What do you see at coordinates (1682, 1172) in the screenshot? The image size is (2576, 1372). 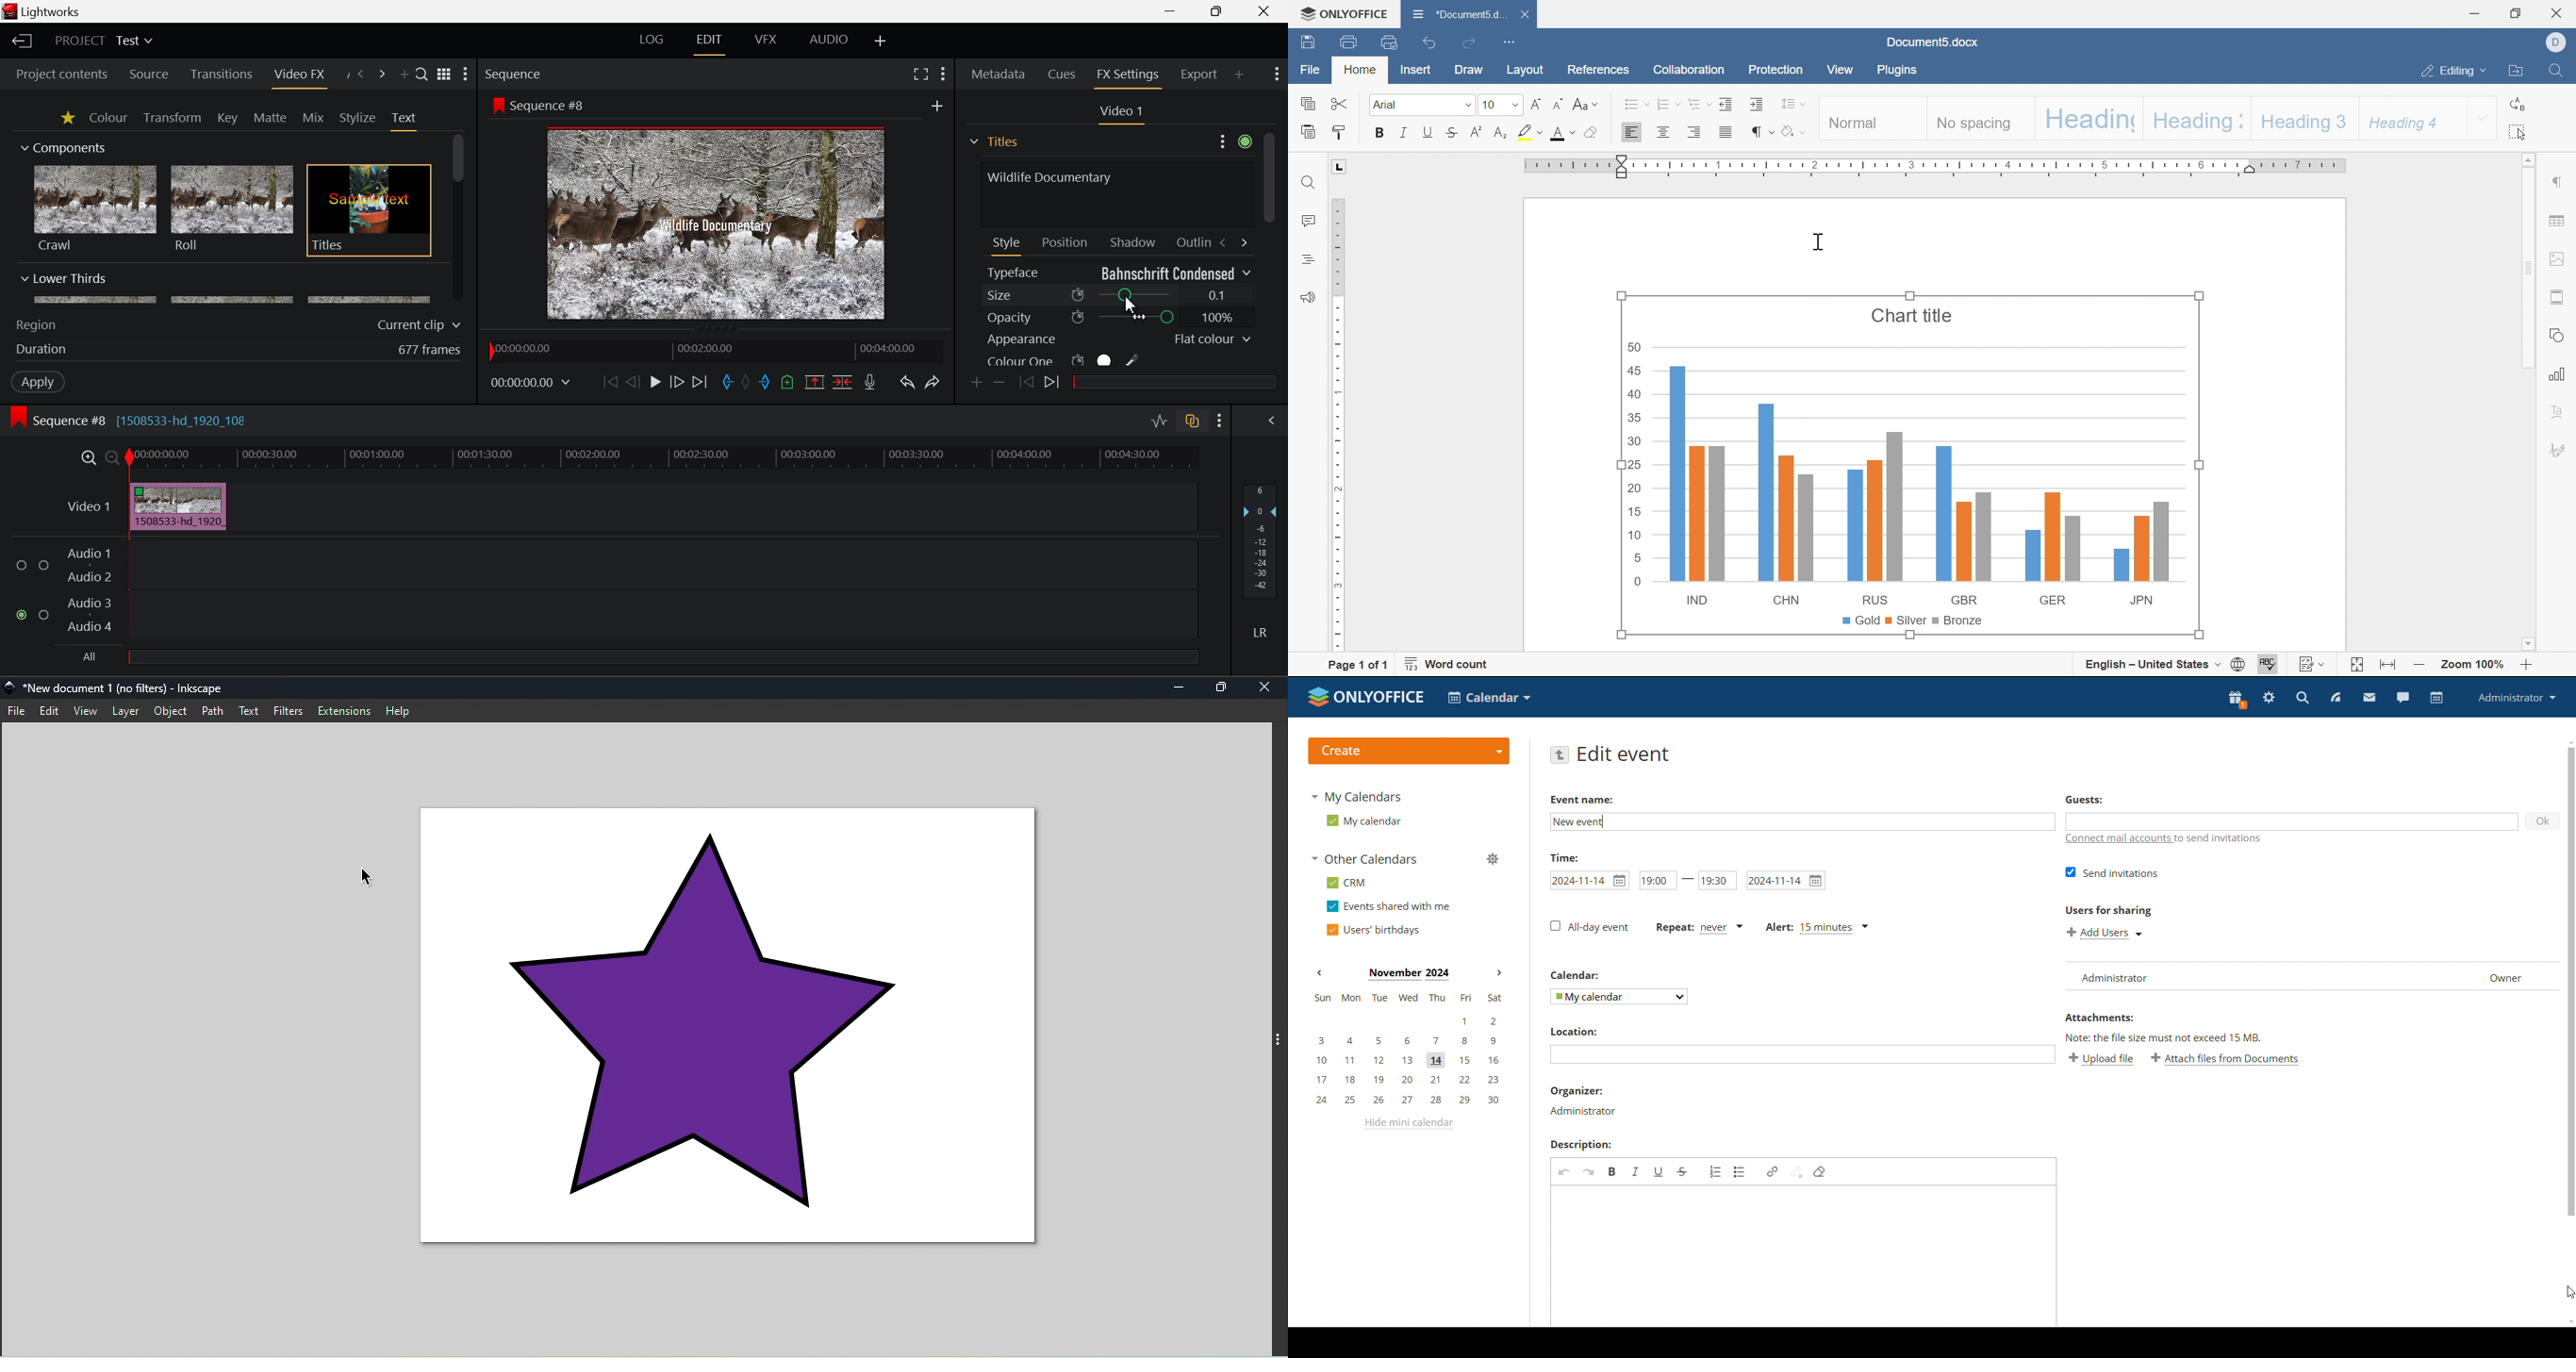 I see `strikethrough` at bounding box center [1682, 1172].